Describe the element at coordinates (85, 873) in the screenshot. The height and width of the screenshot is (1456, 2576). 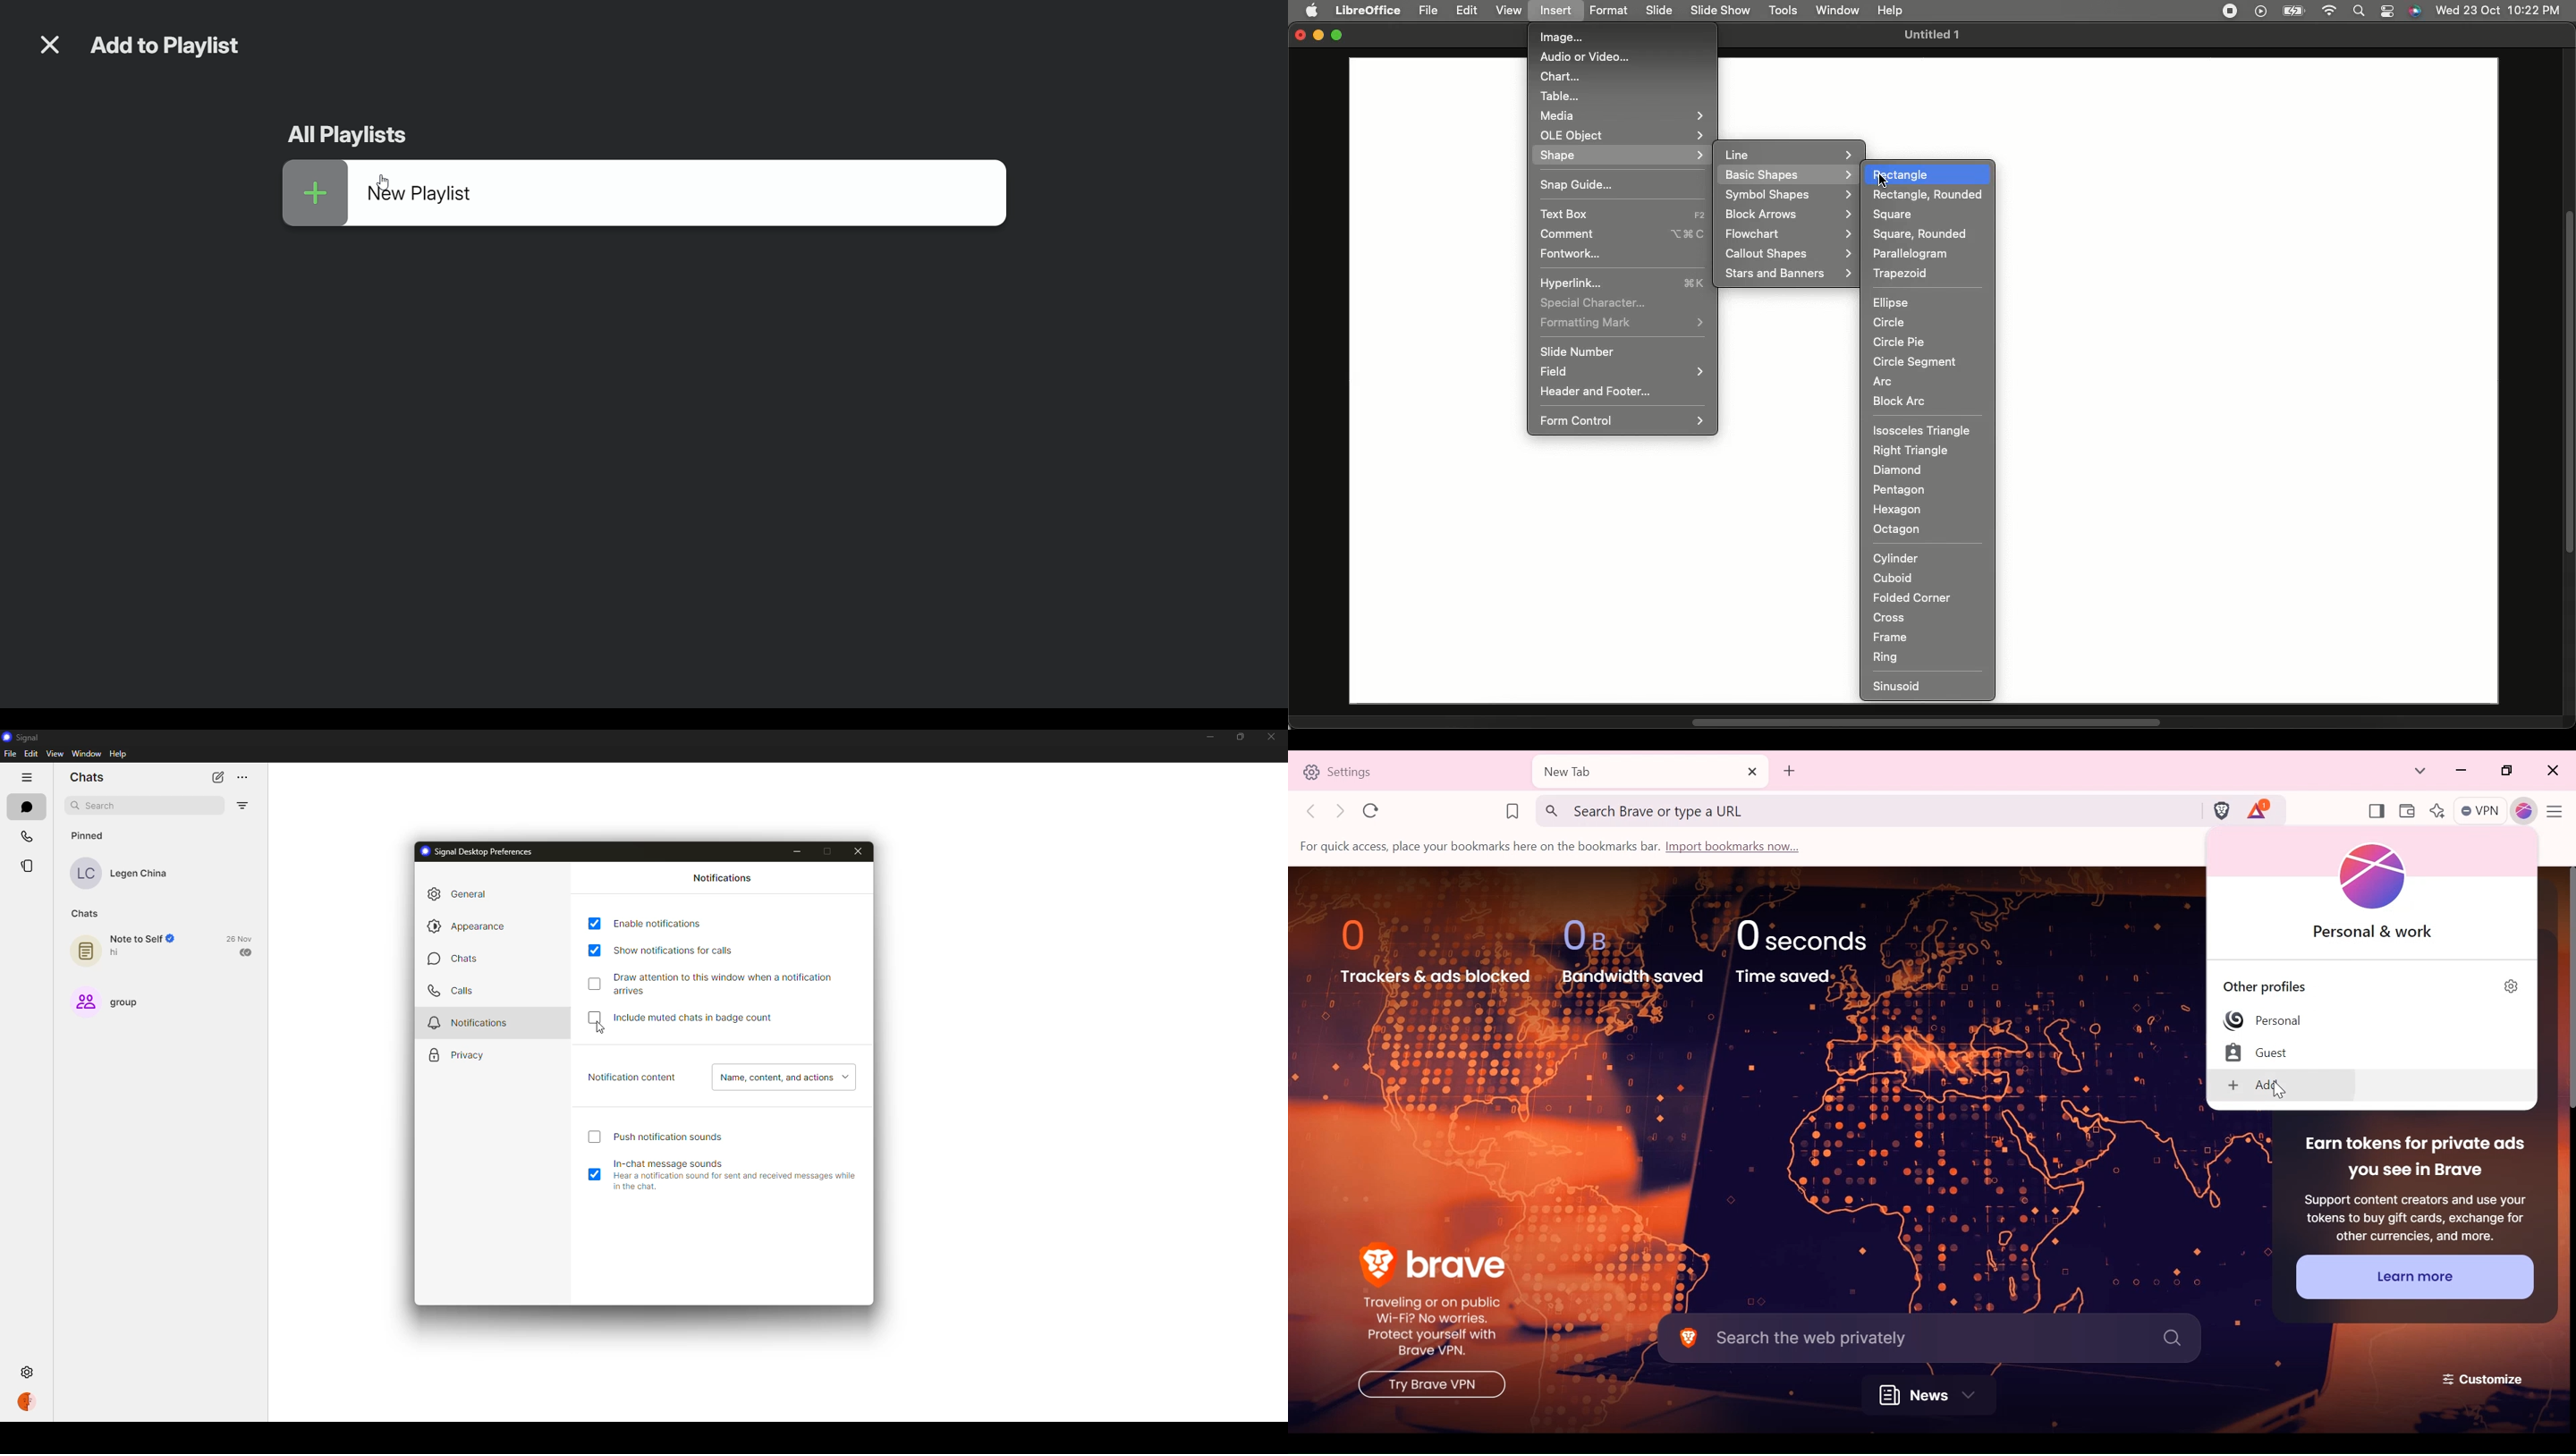
I see `LC` at that location.